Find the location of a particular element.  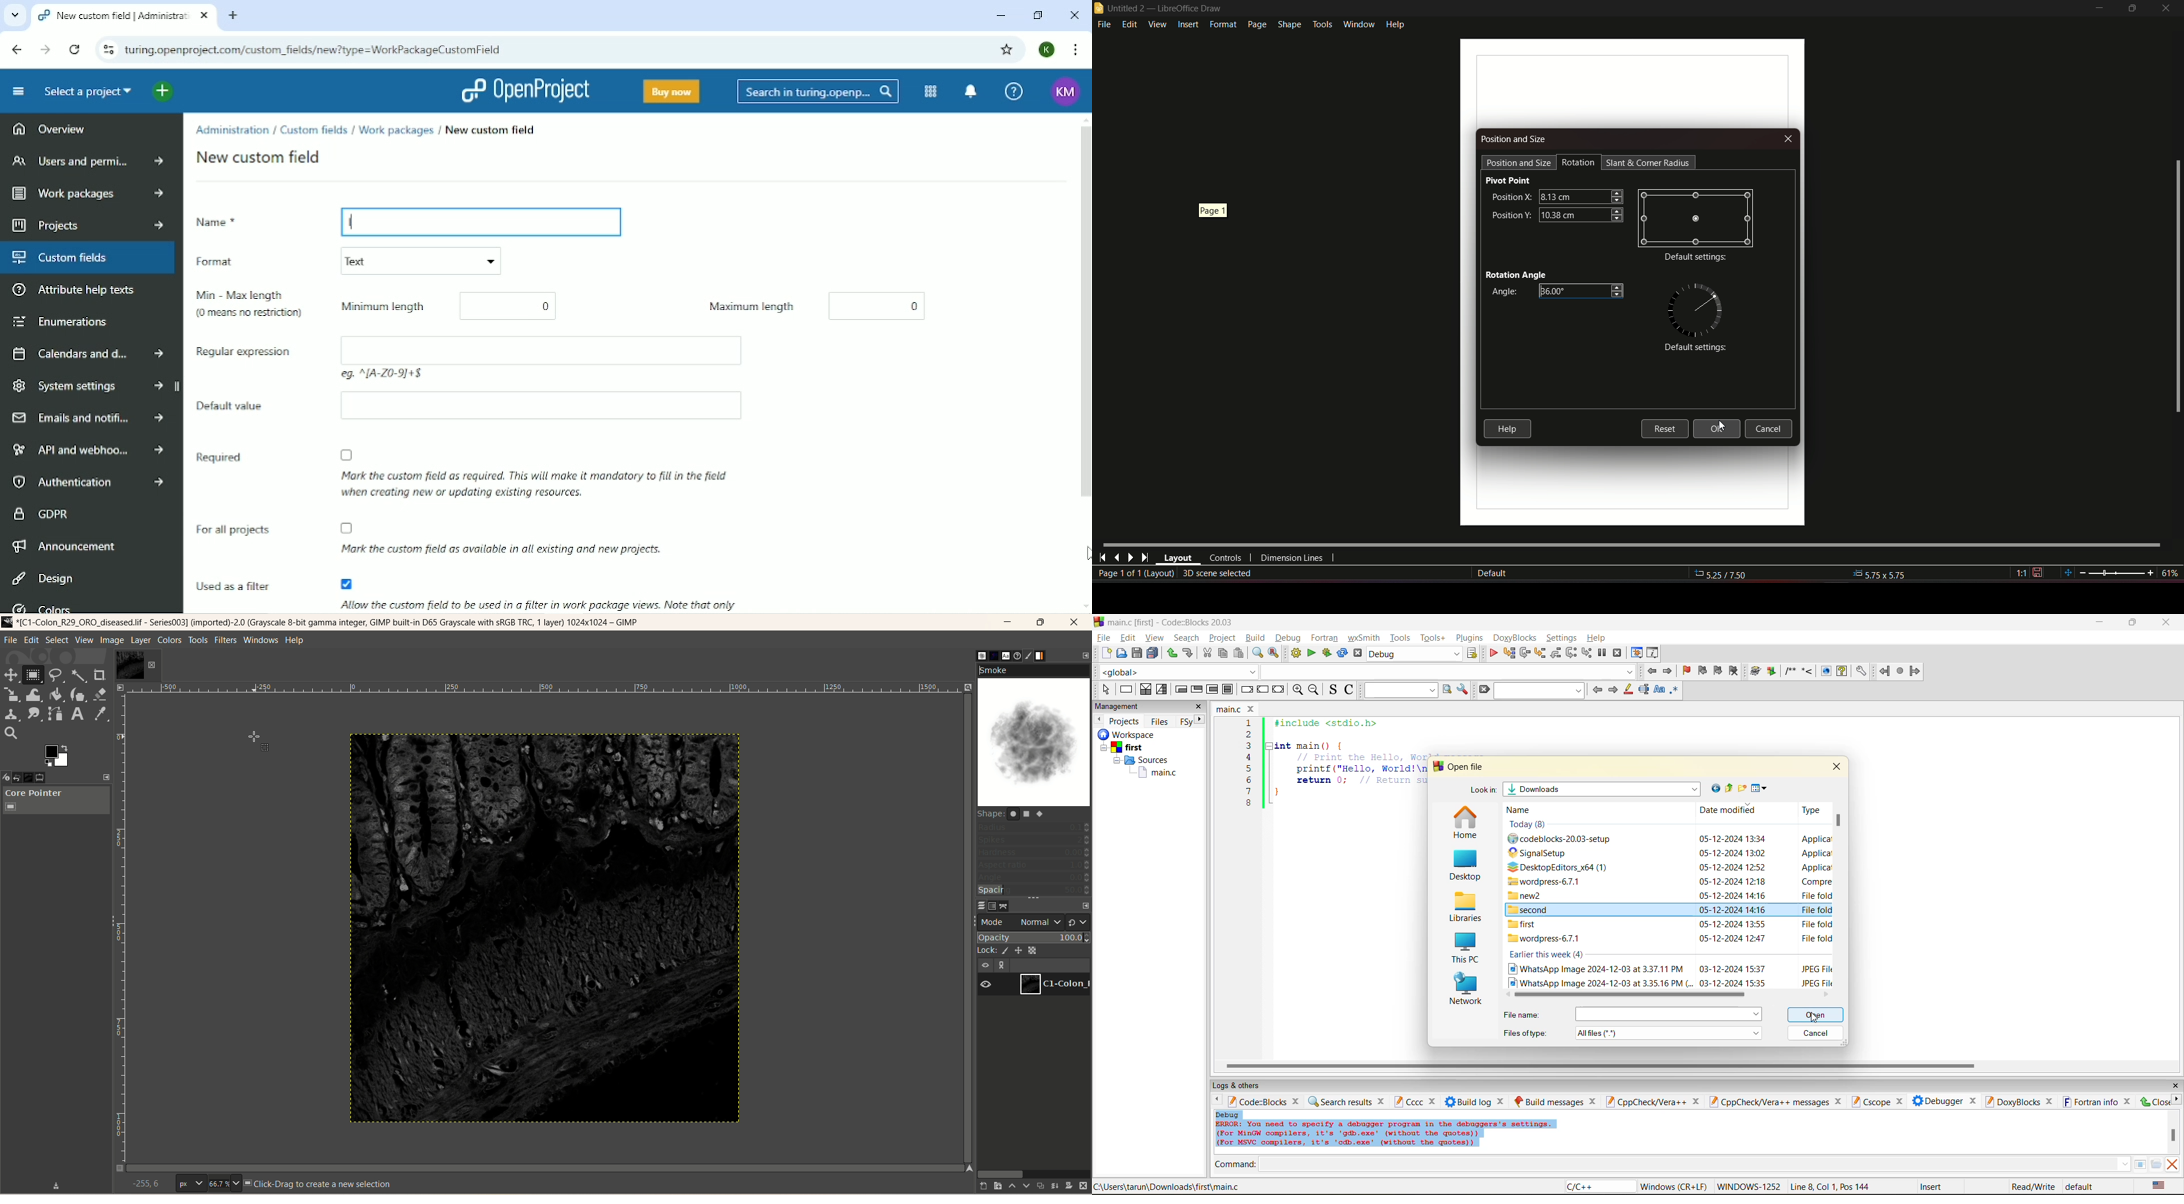

wordpress folder is located at coordinates (1549, 881).